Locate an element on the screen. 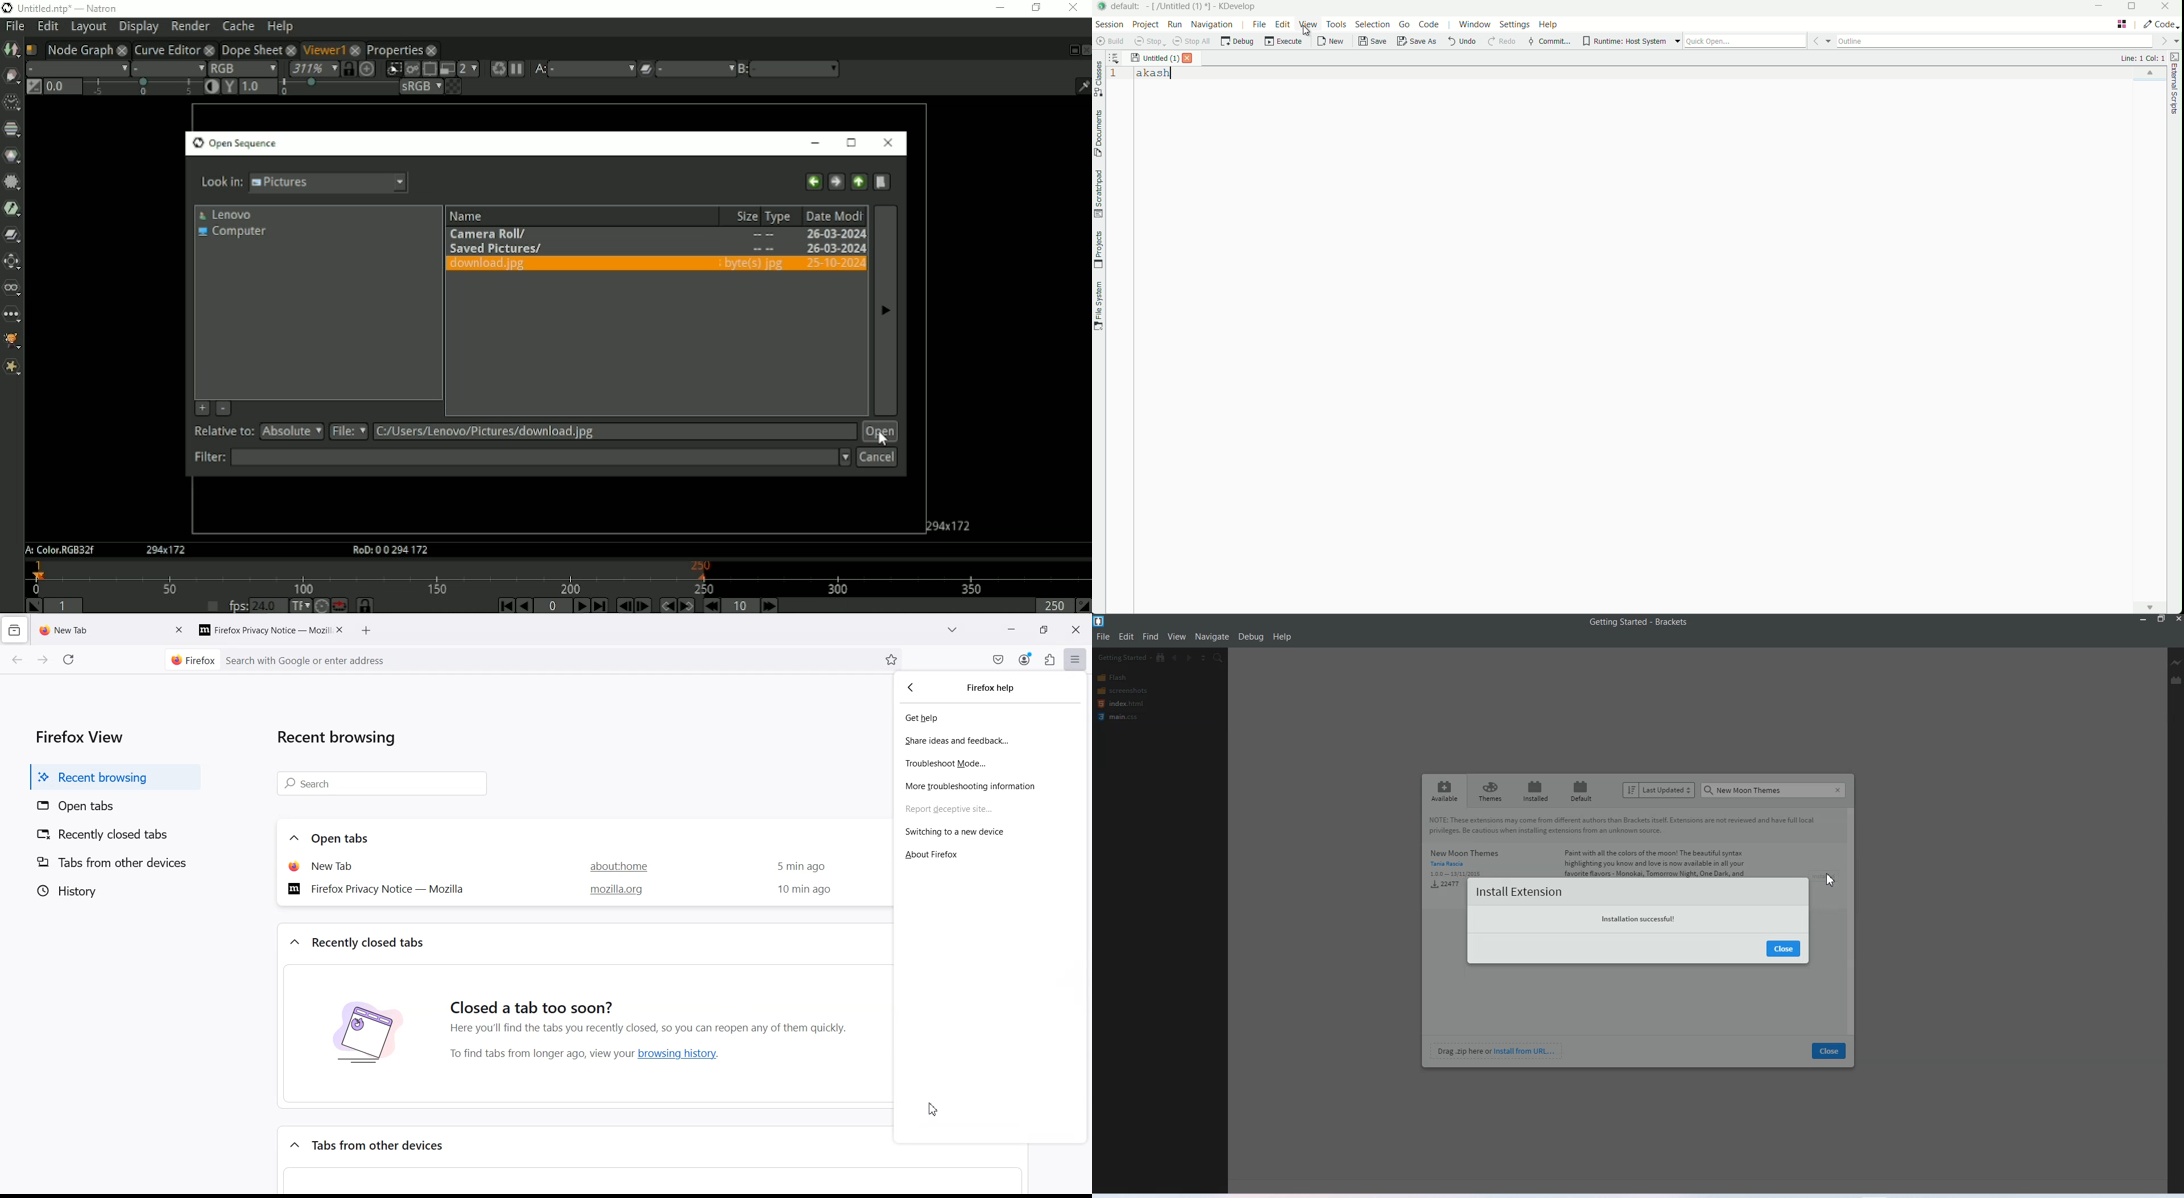 The width and height of the screenshot is (2184, 1204). Maximize is located at coordinates (1044, 629).